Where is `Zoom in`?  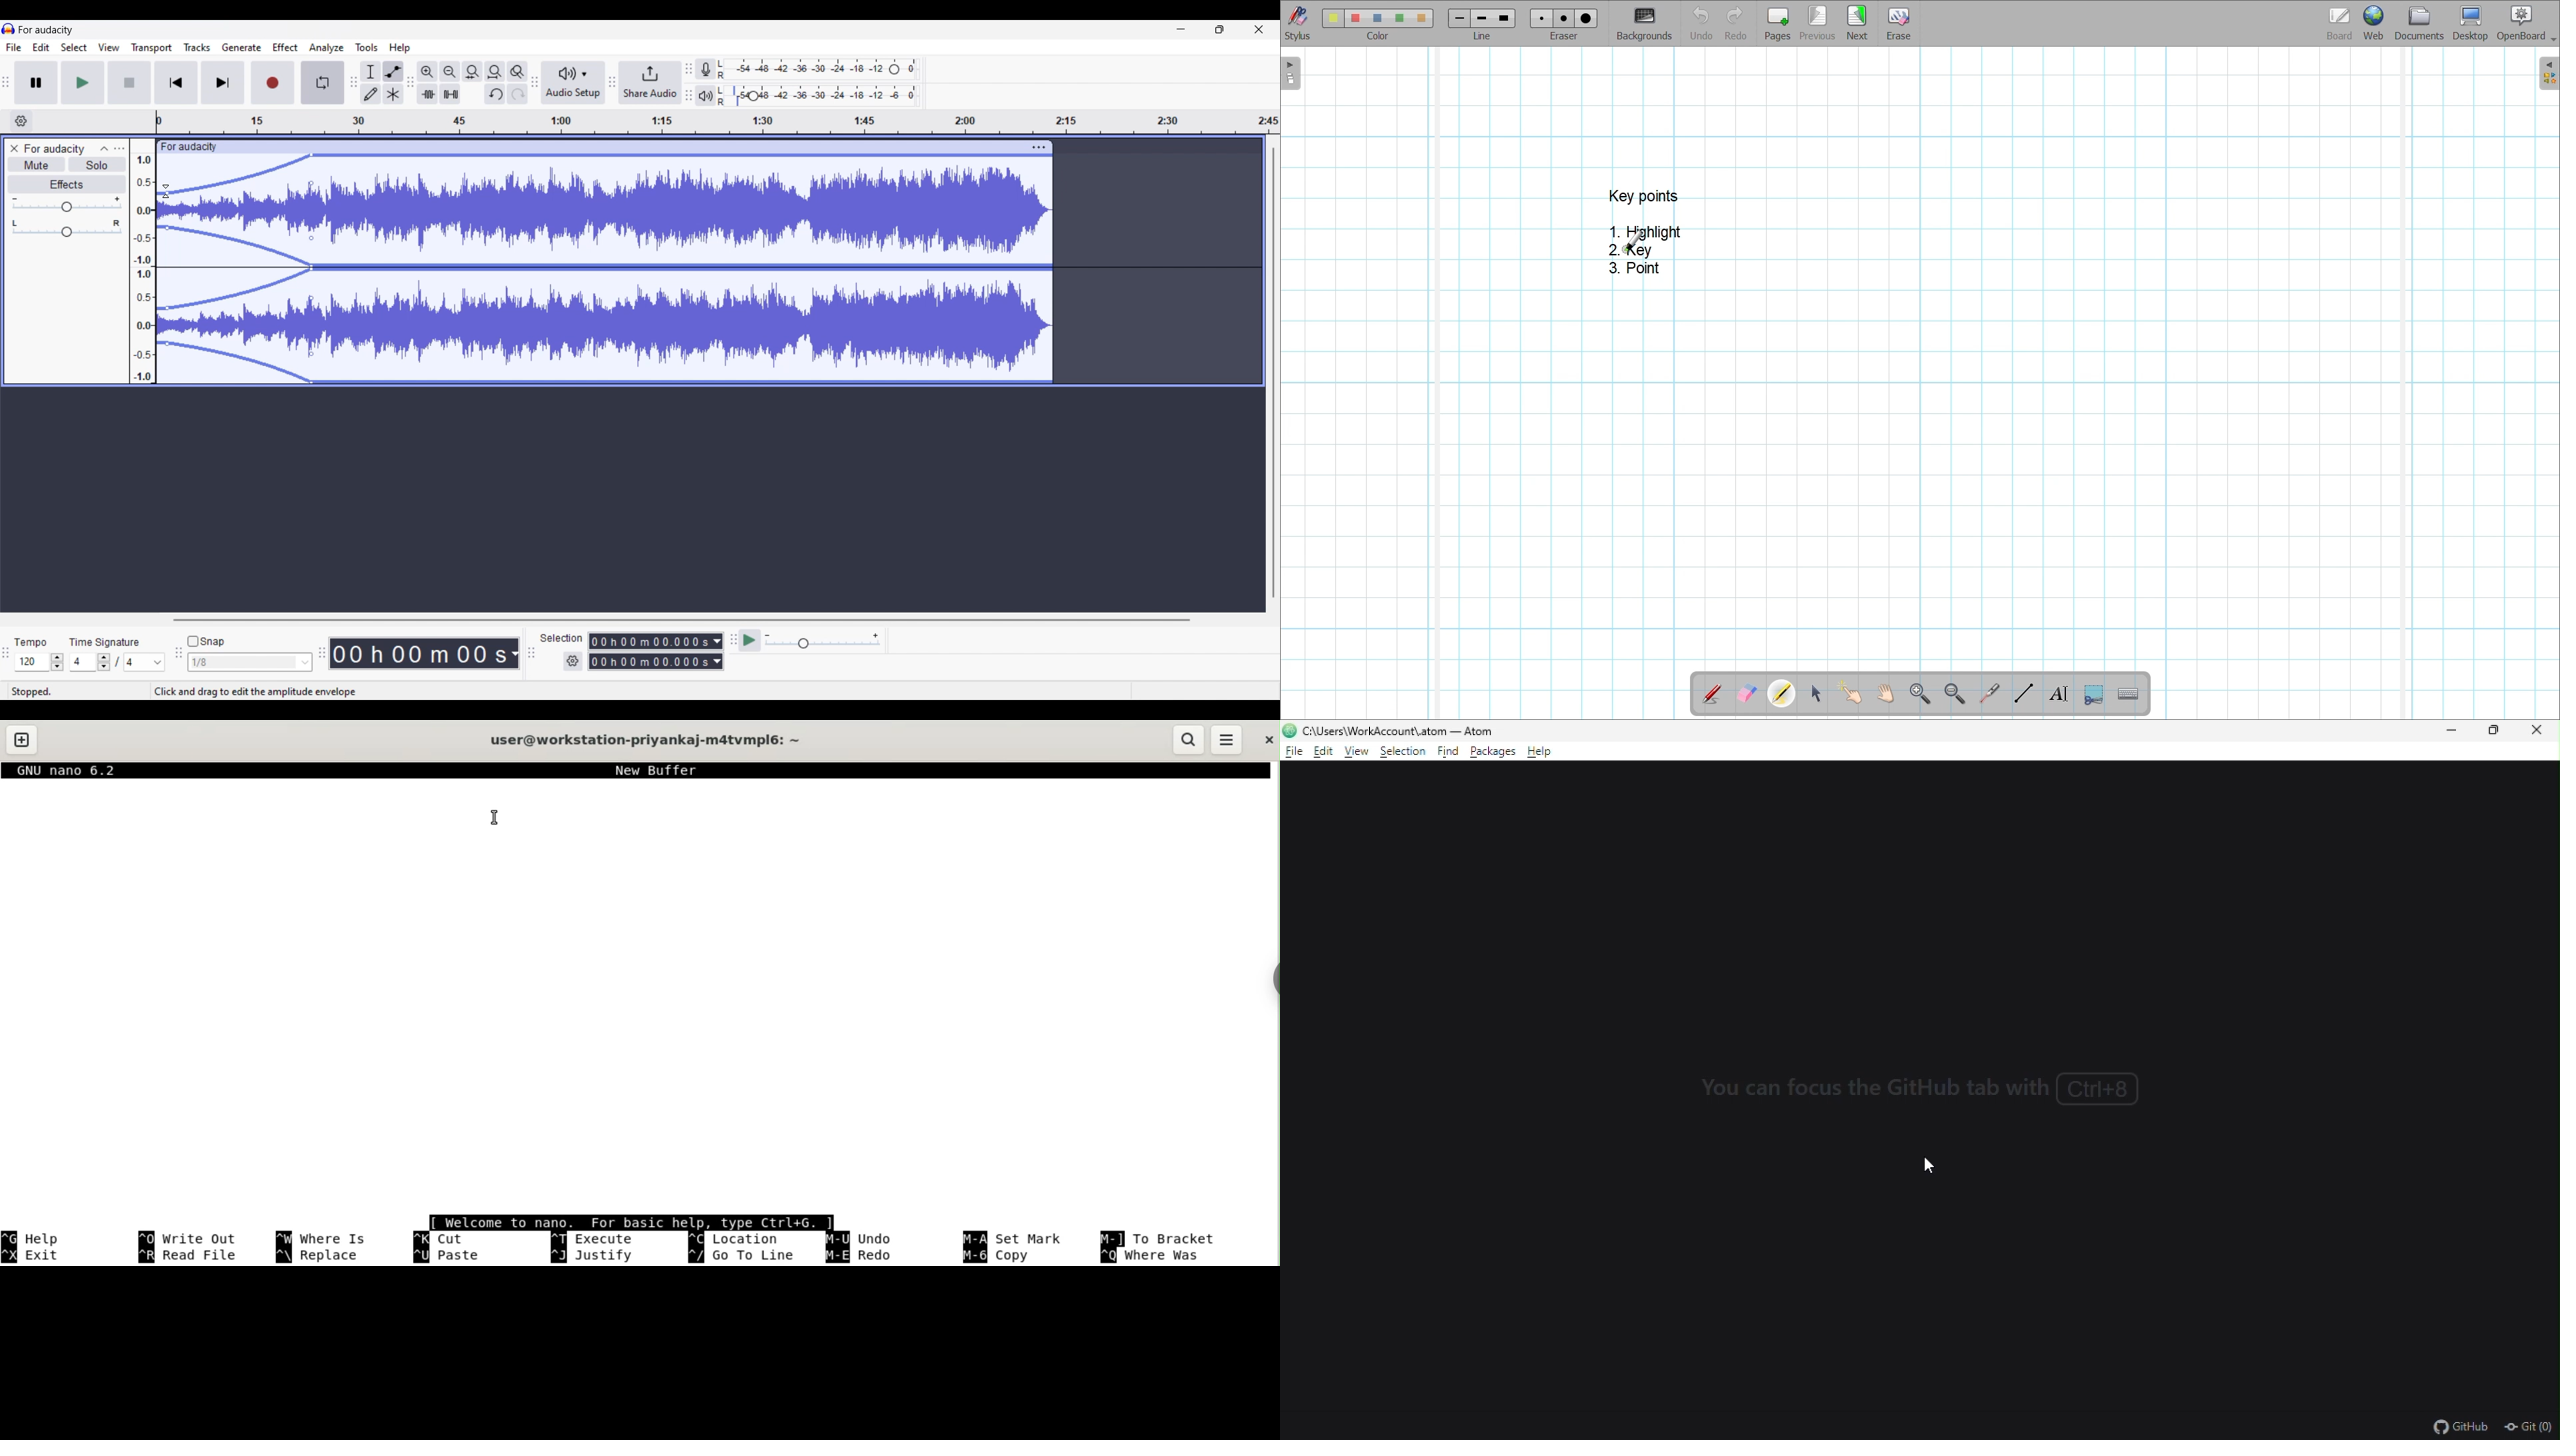
Zoom in is located at coordinates (427, 71).